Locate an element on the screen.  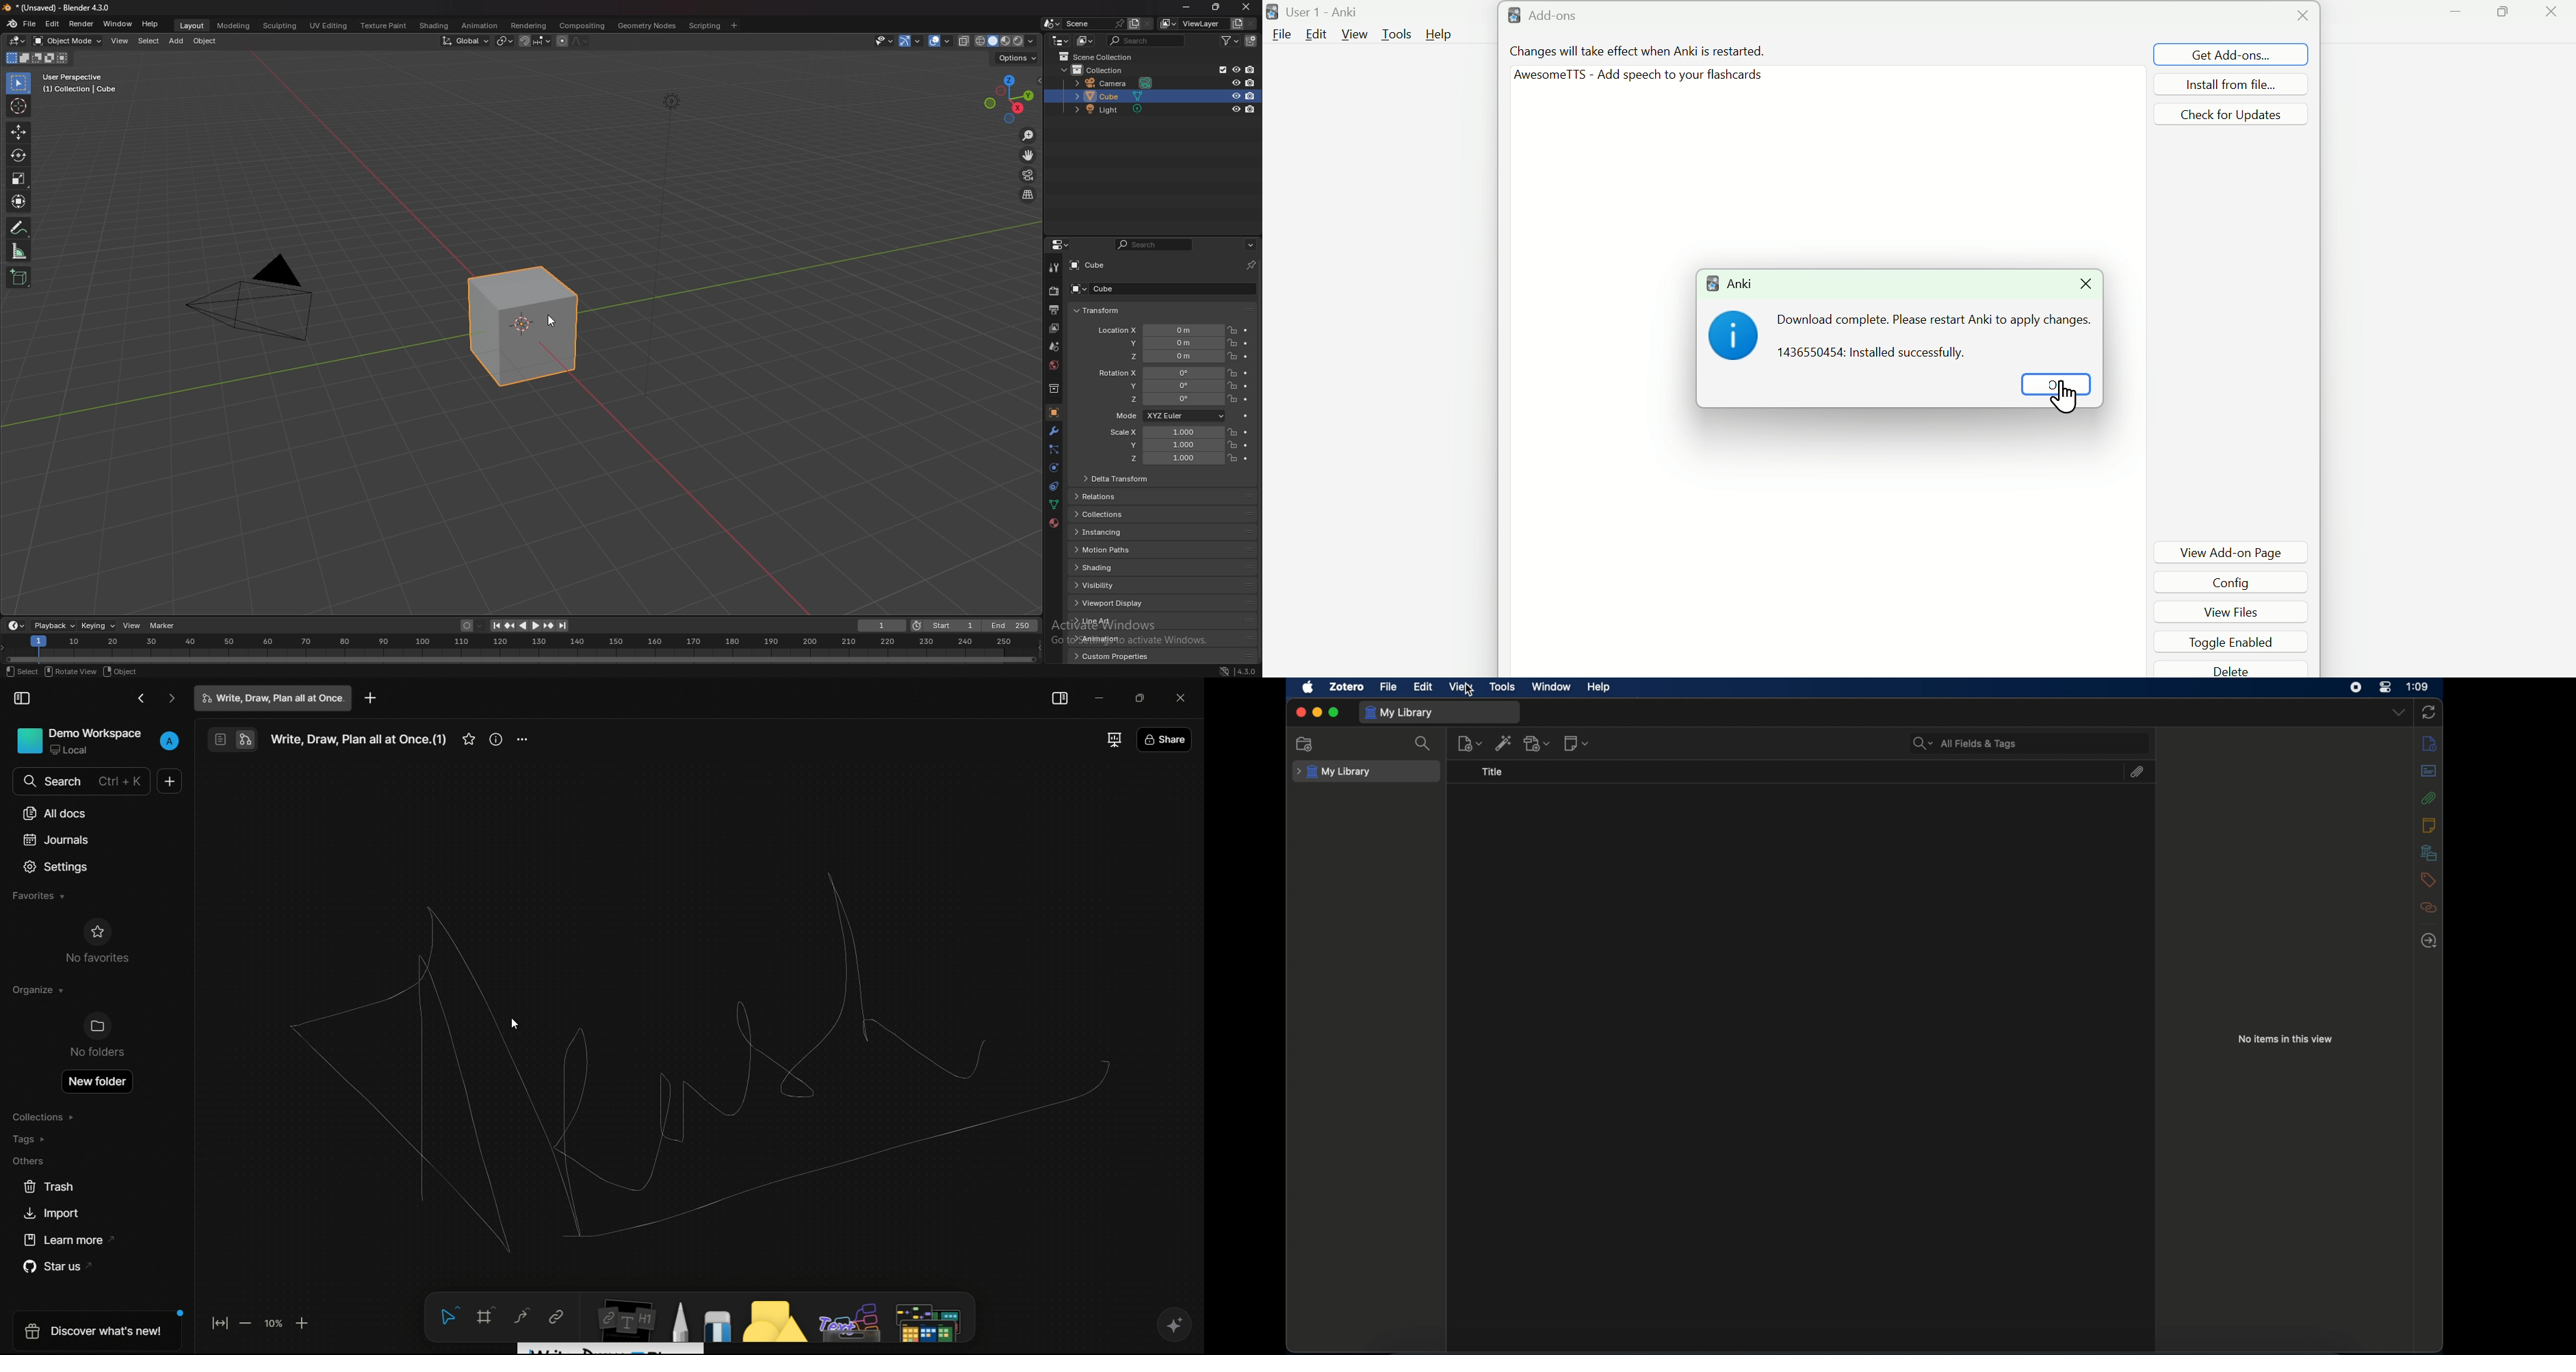
curve is located at coordinates (520, 1318).